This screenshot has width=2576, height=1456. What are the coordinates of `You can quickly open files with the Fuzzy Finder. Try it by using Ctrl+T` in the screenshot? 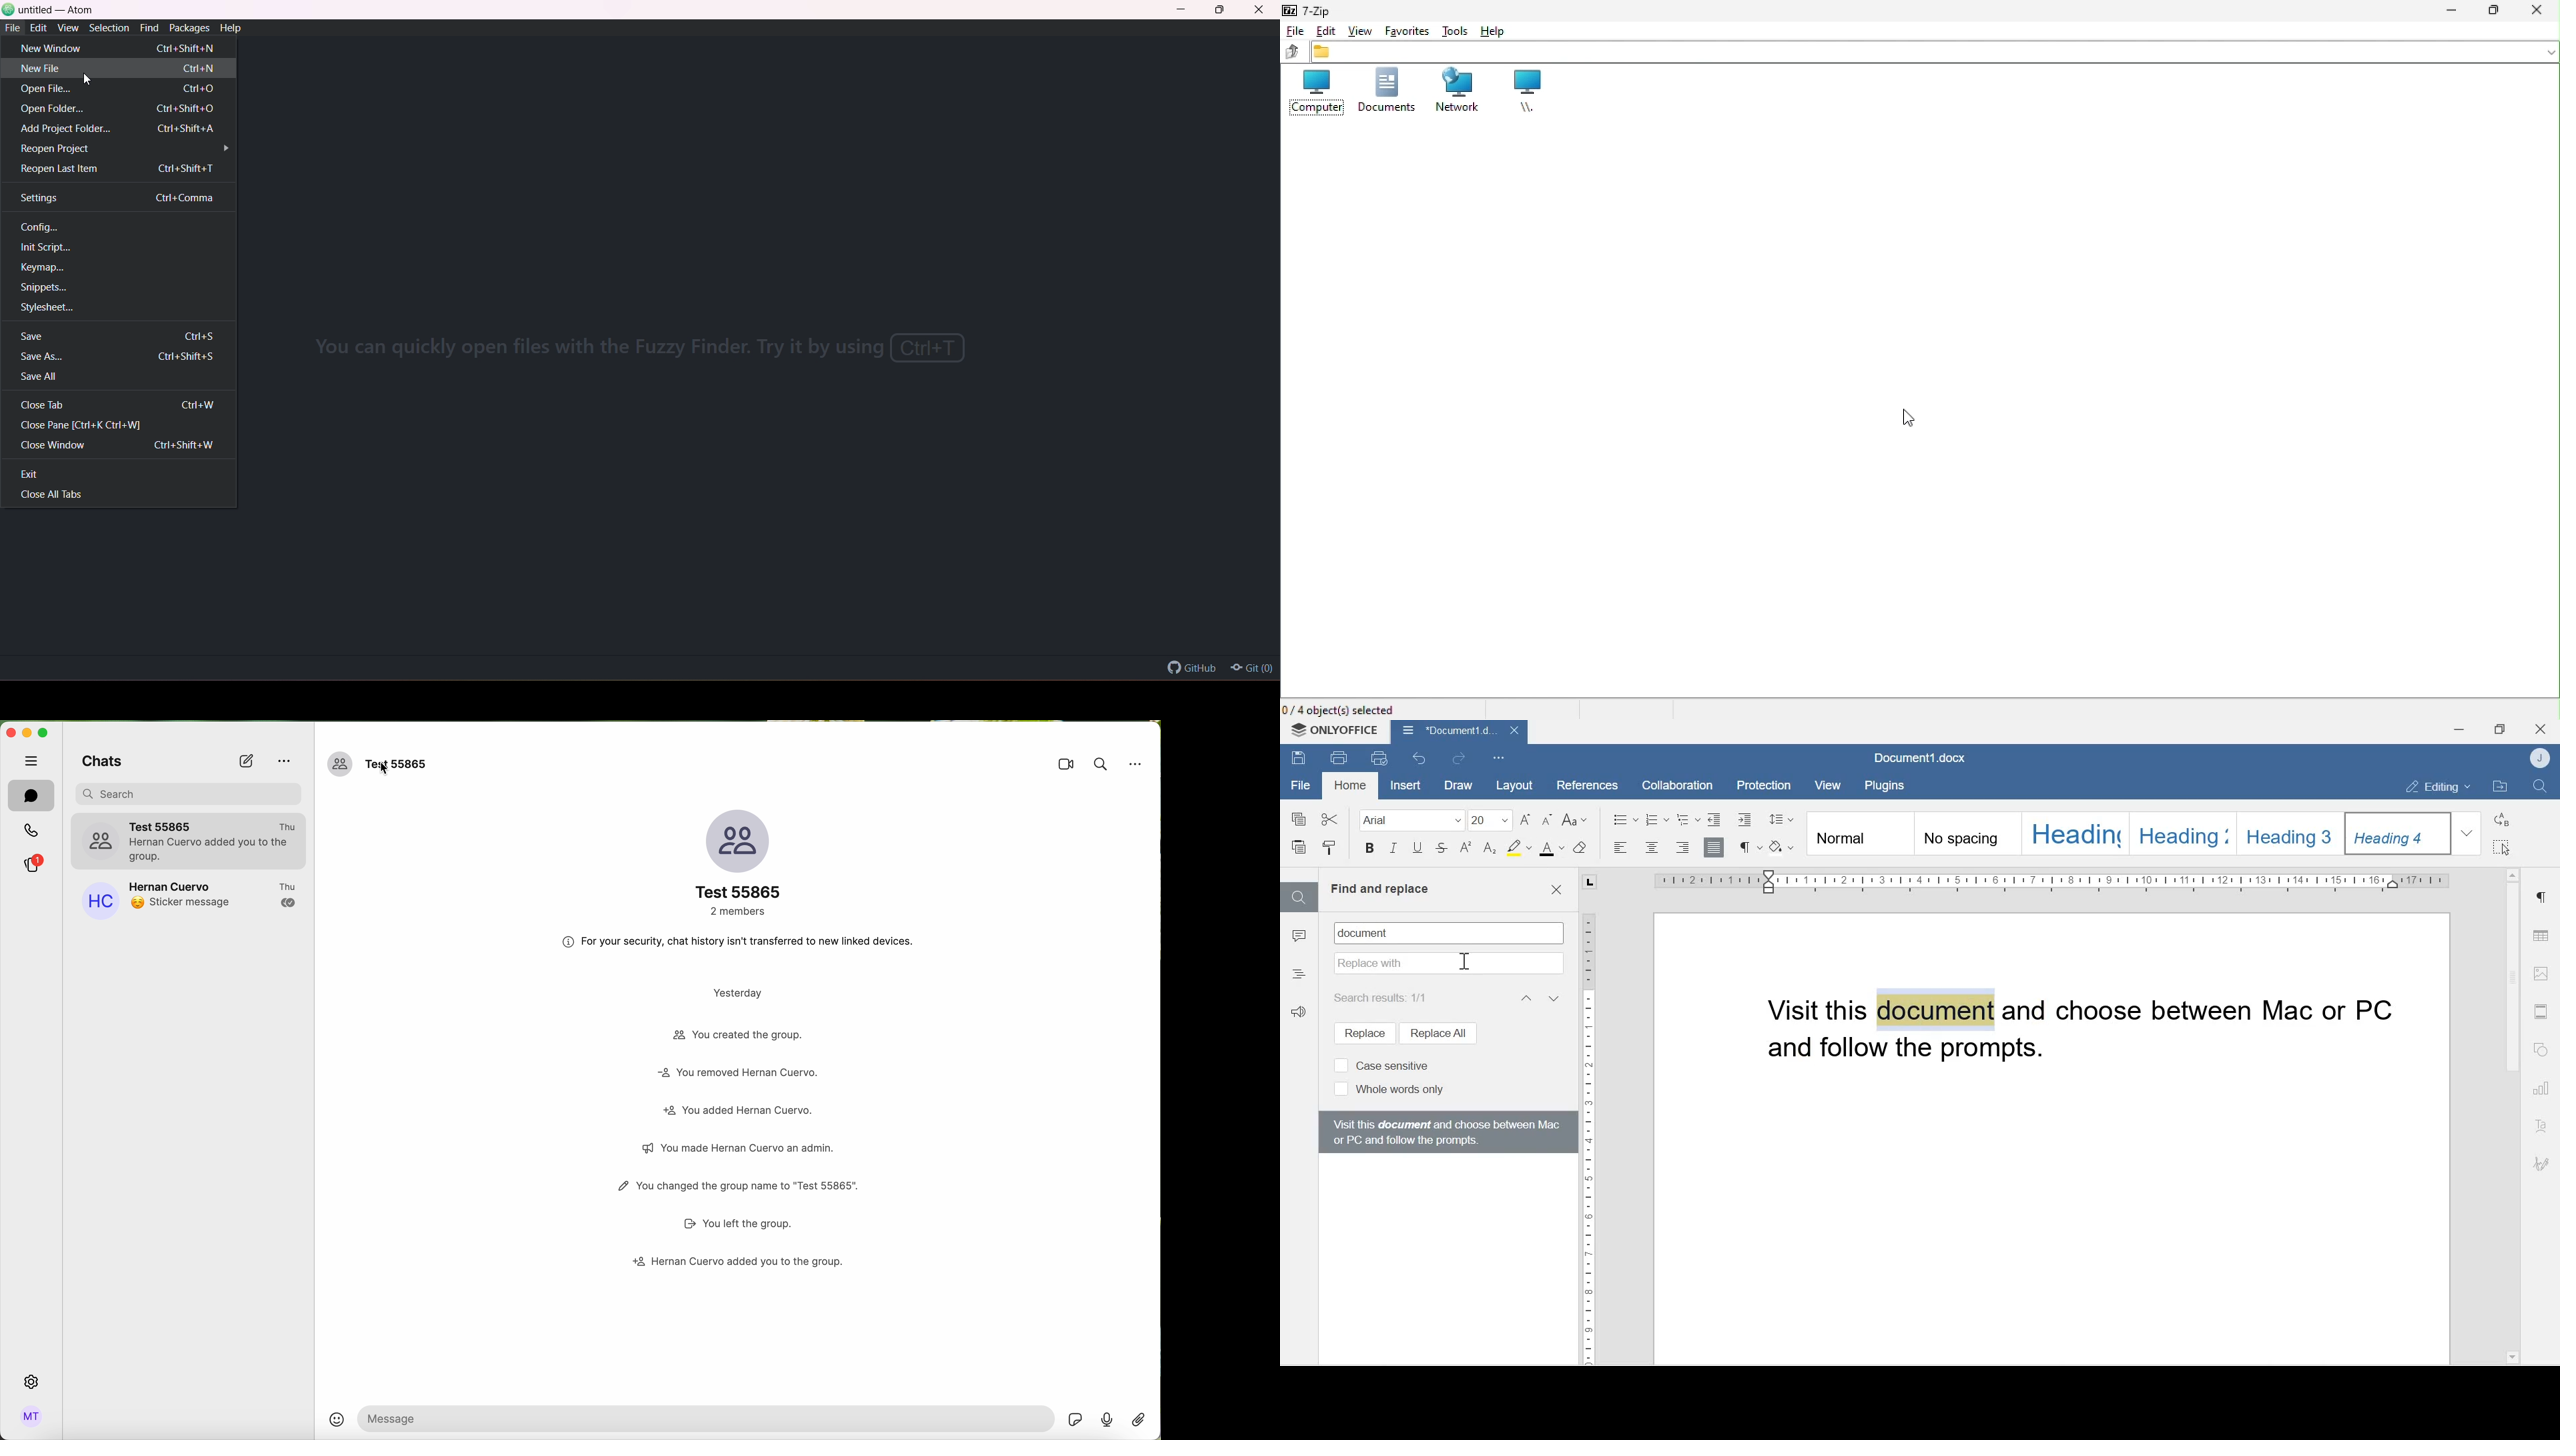 It's located at (652, 353).